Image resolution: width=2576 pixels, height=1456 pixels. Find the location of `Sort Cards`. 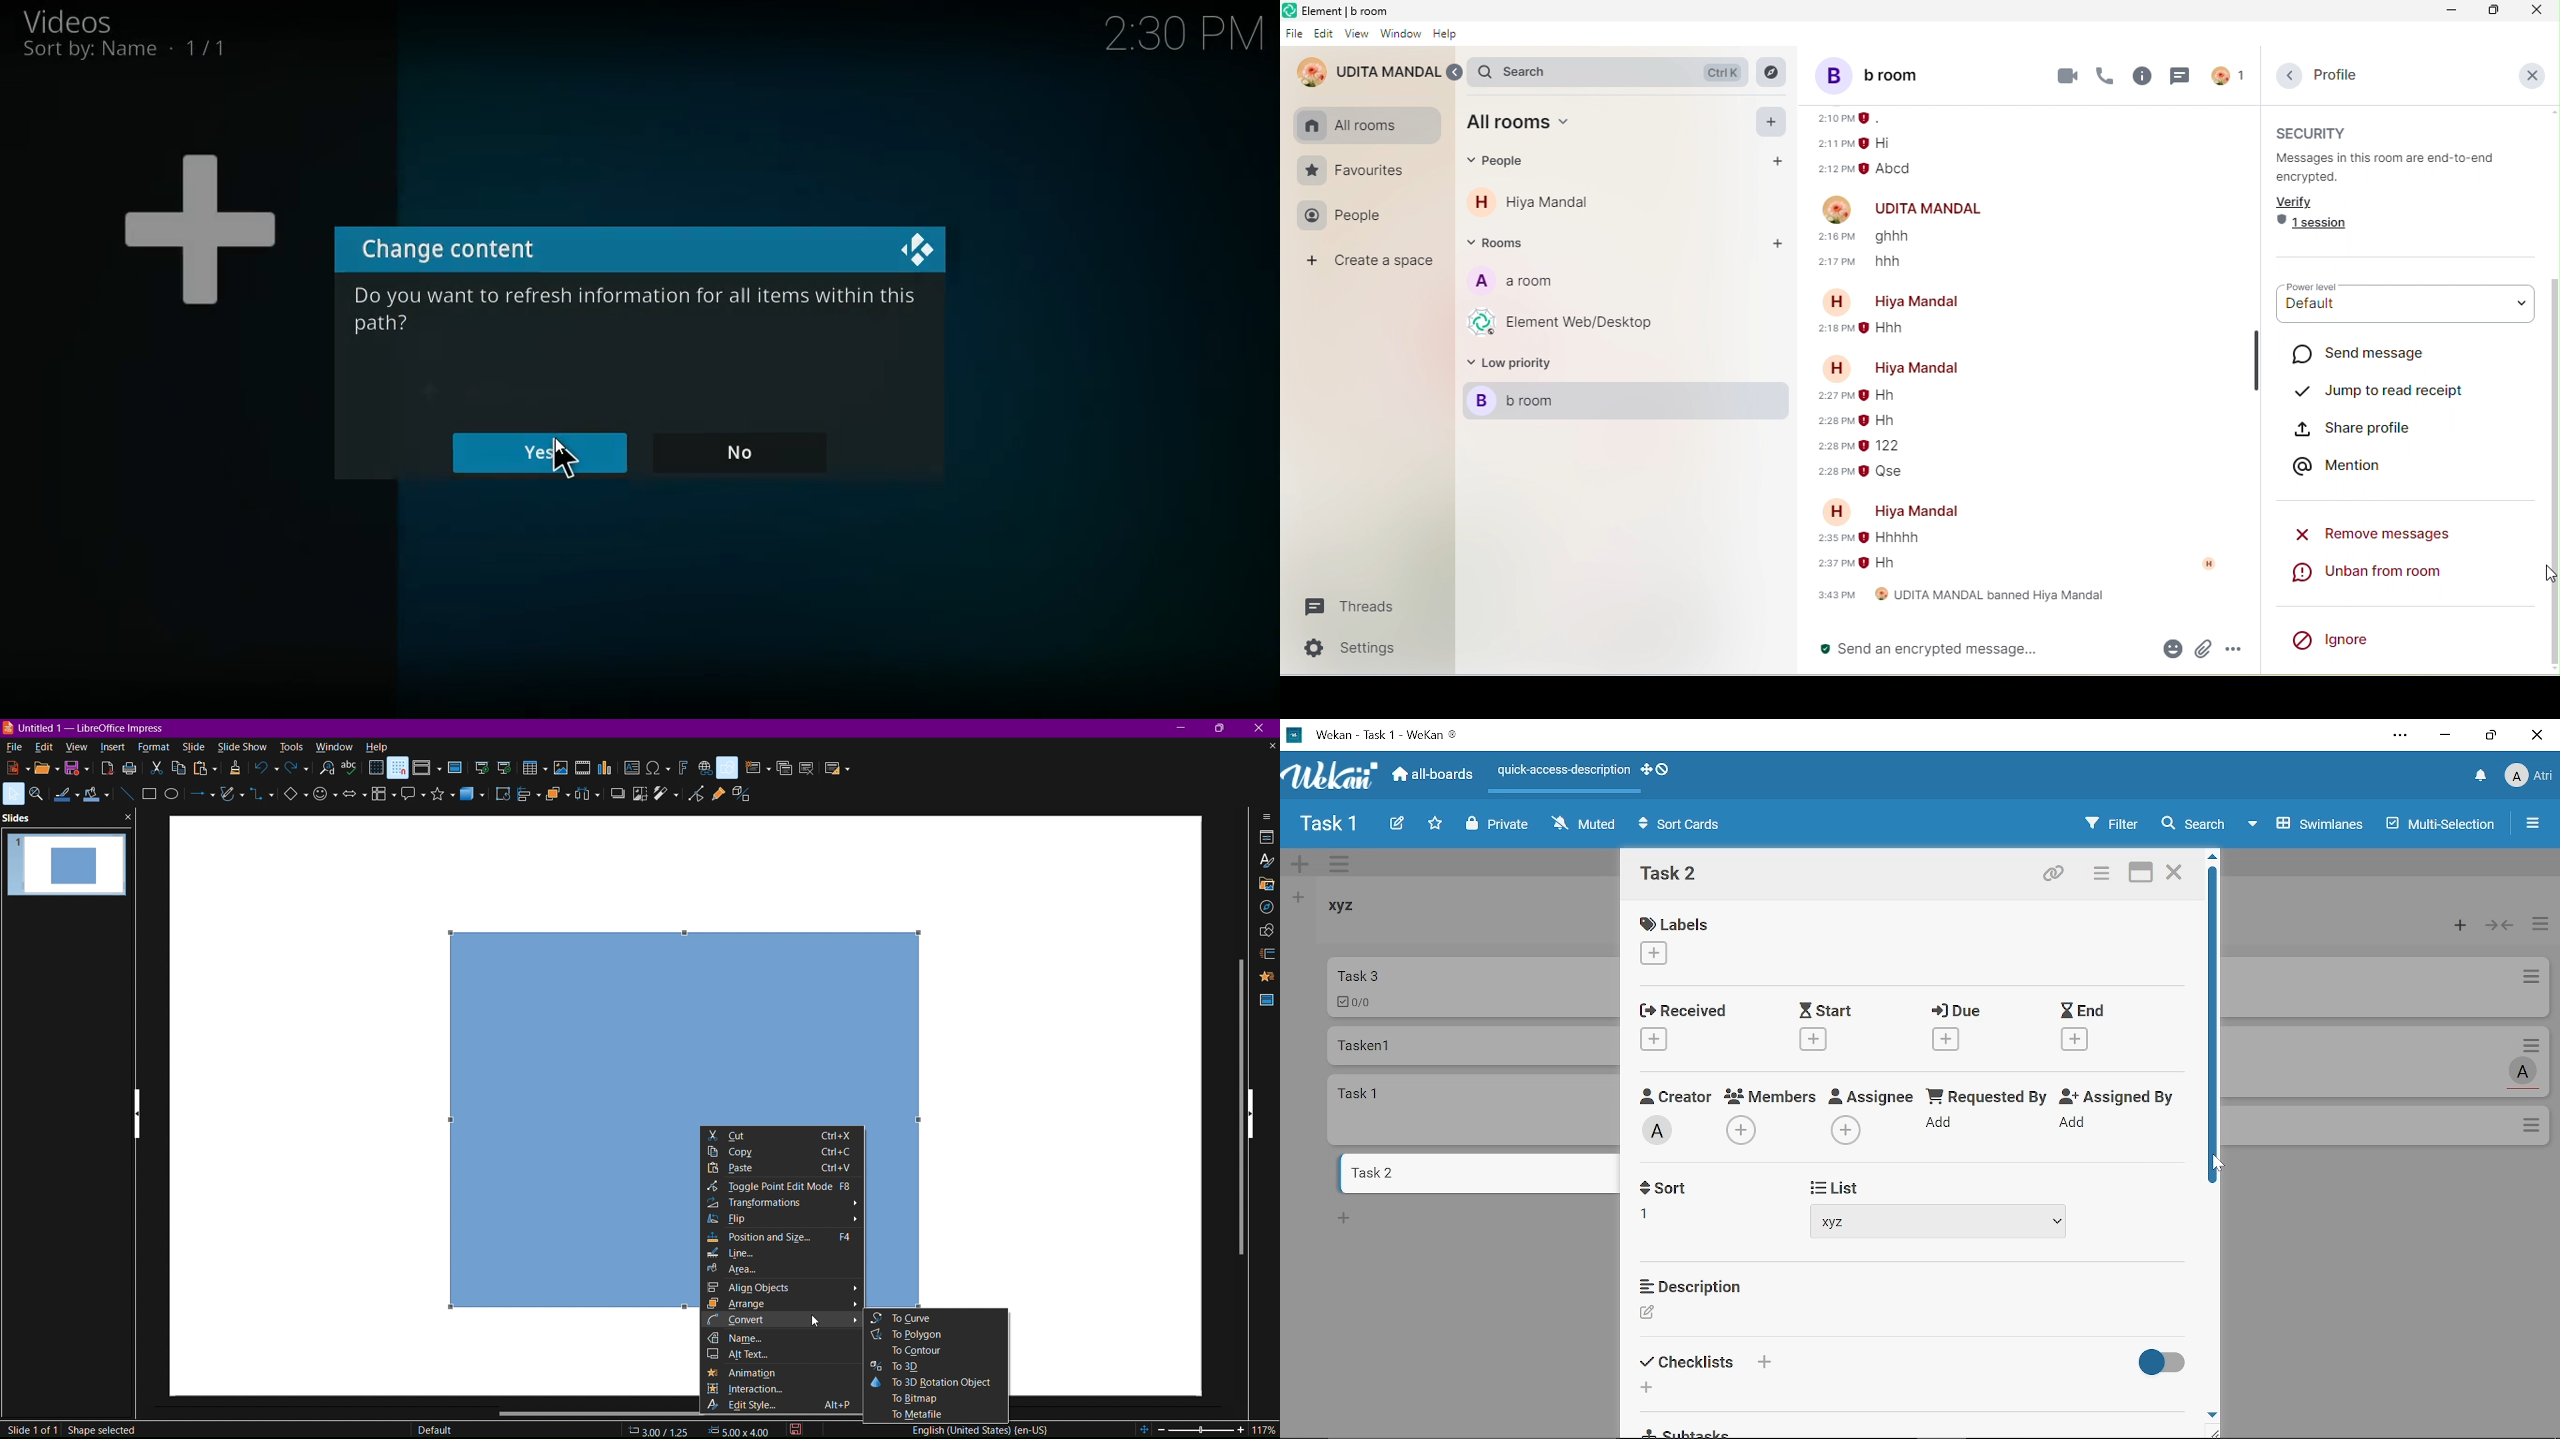

Sort Cards is located at coordinates (1684, 826).